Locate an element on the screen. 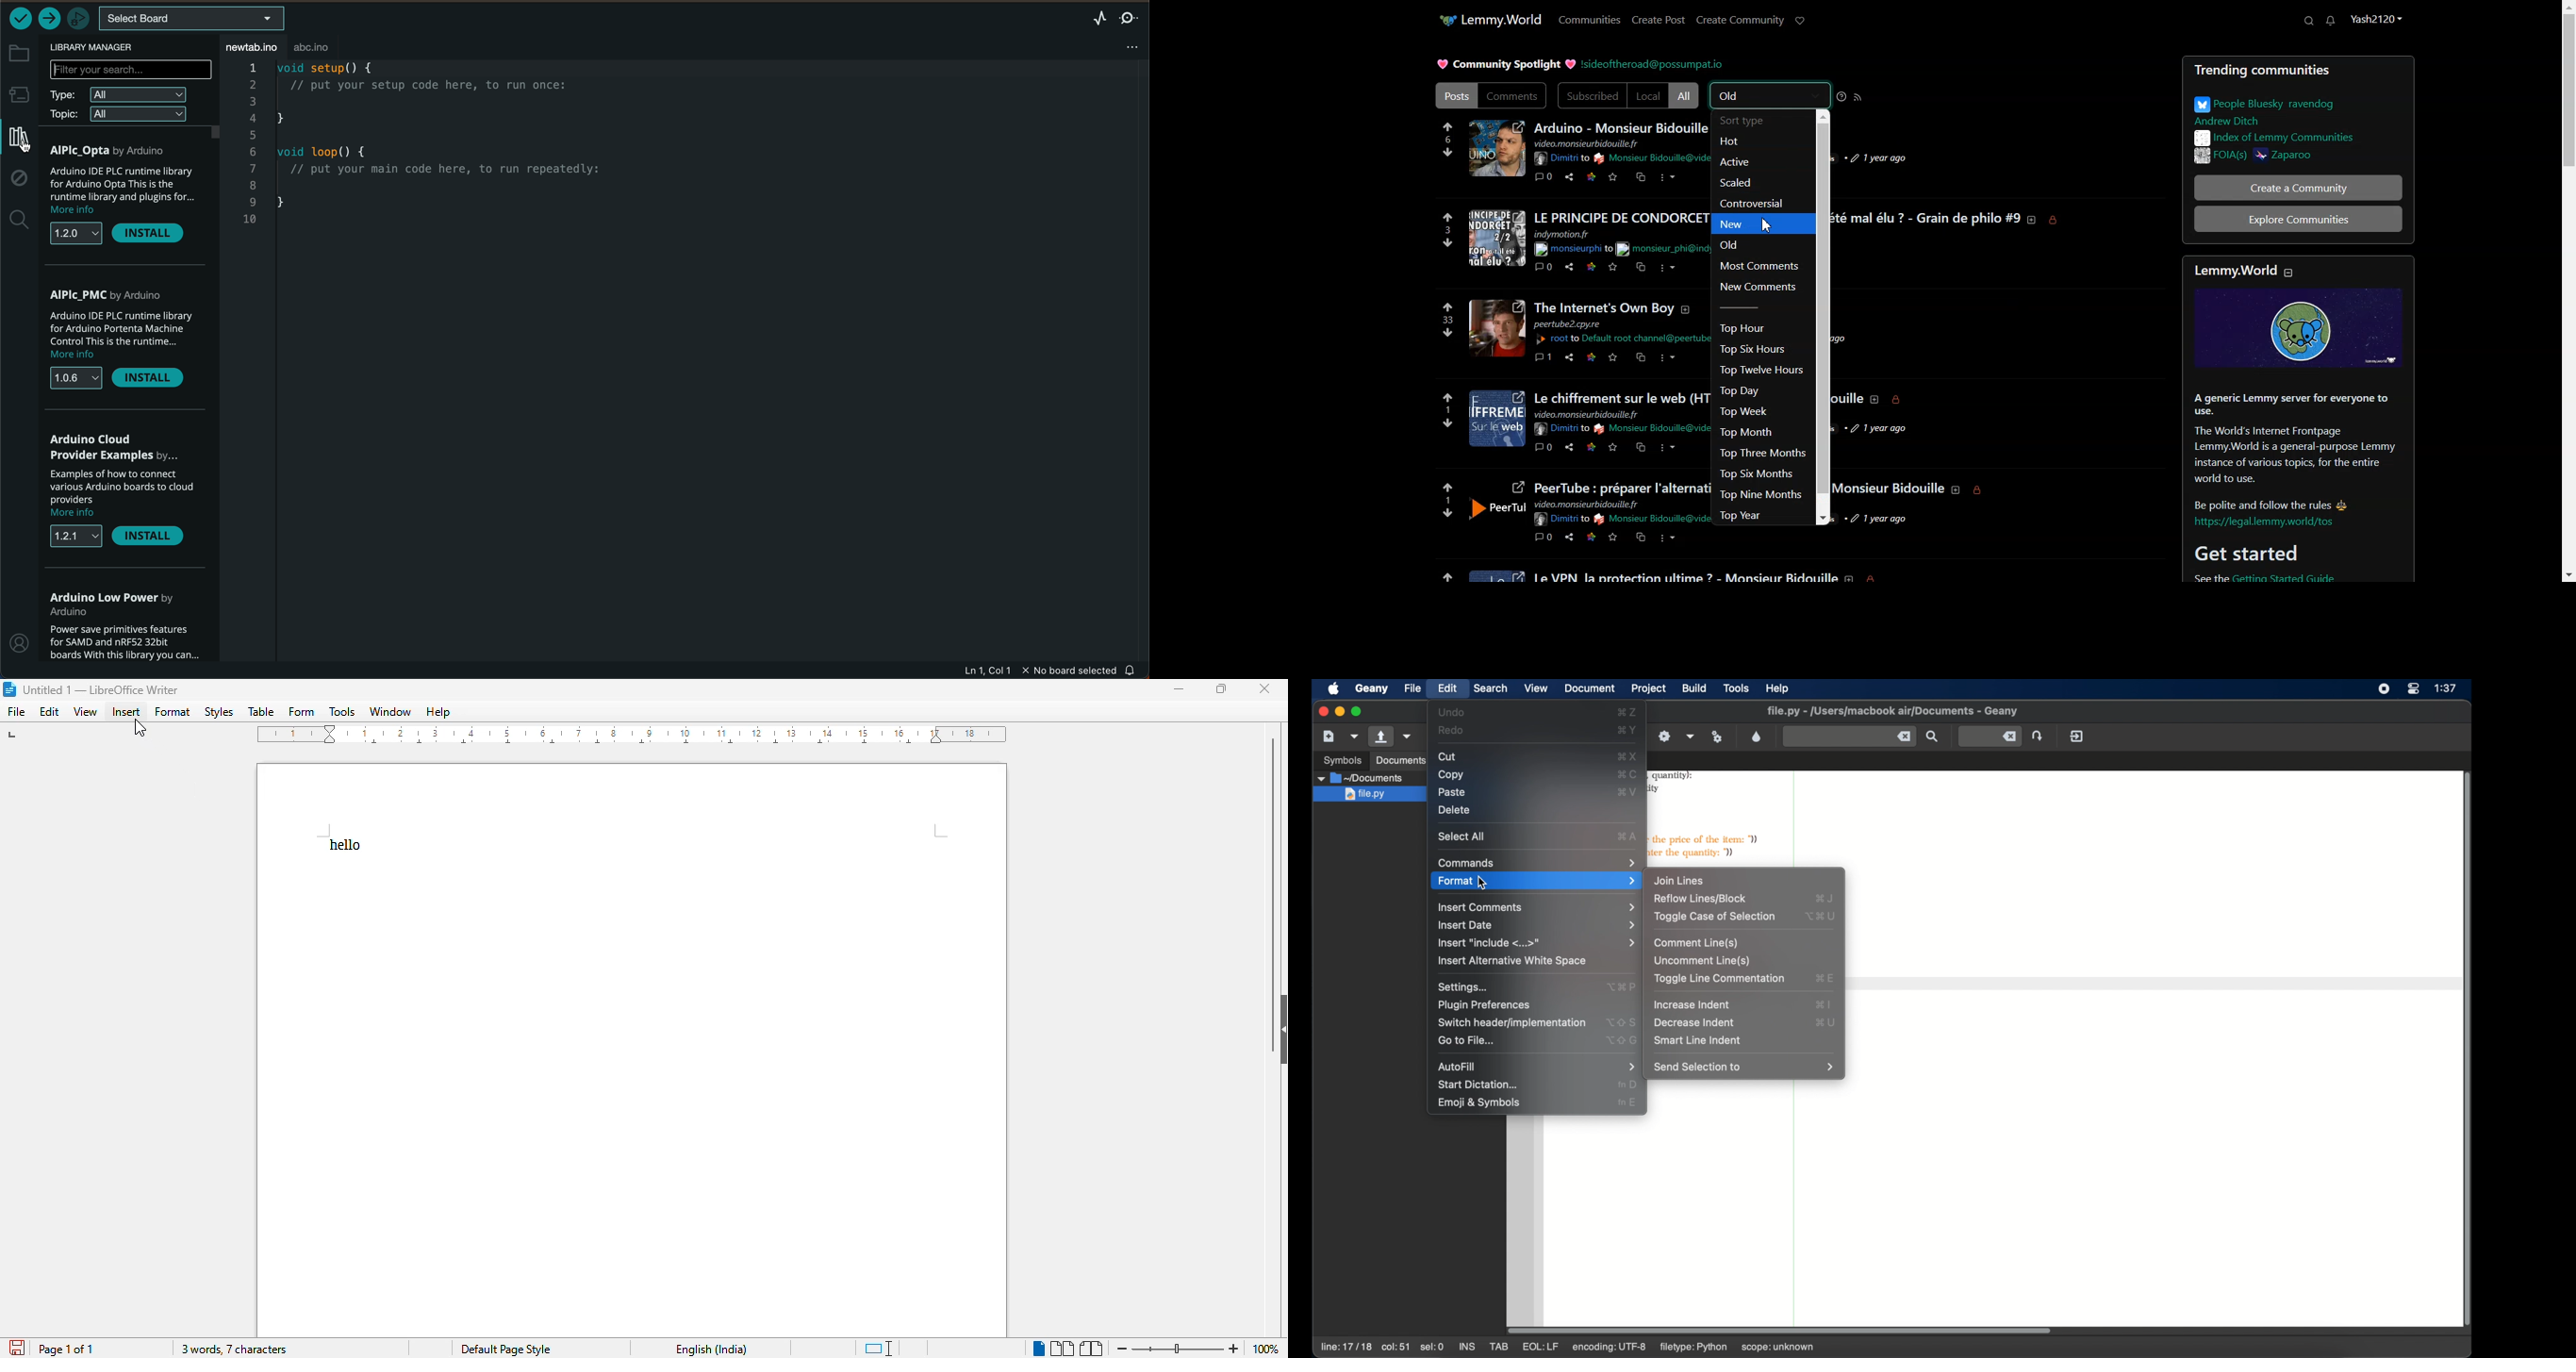  close is located at coordinates (1263, 689).